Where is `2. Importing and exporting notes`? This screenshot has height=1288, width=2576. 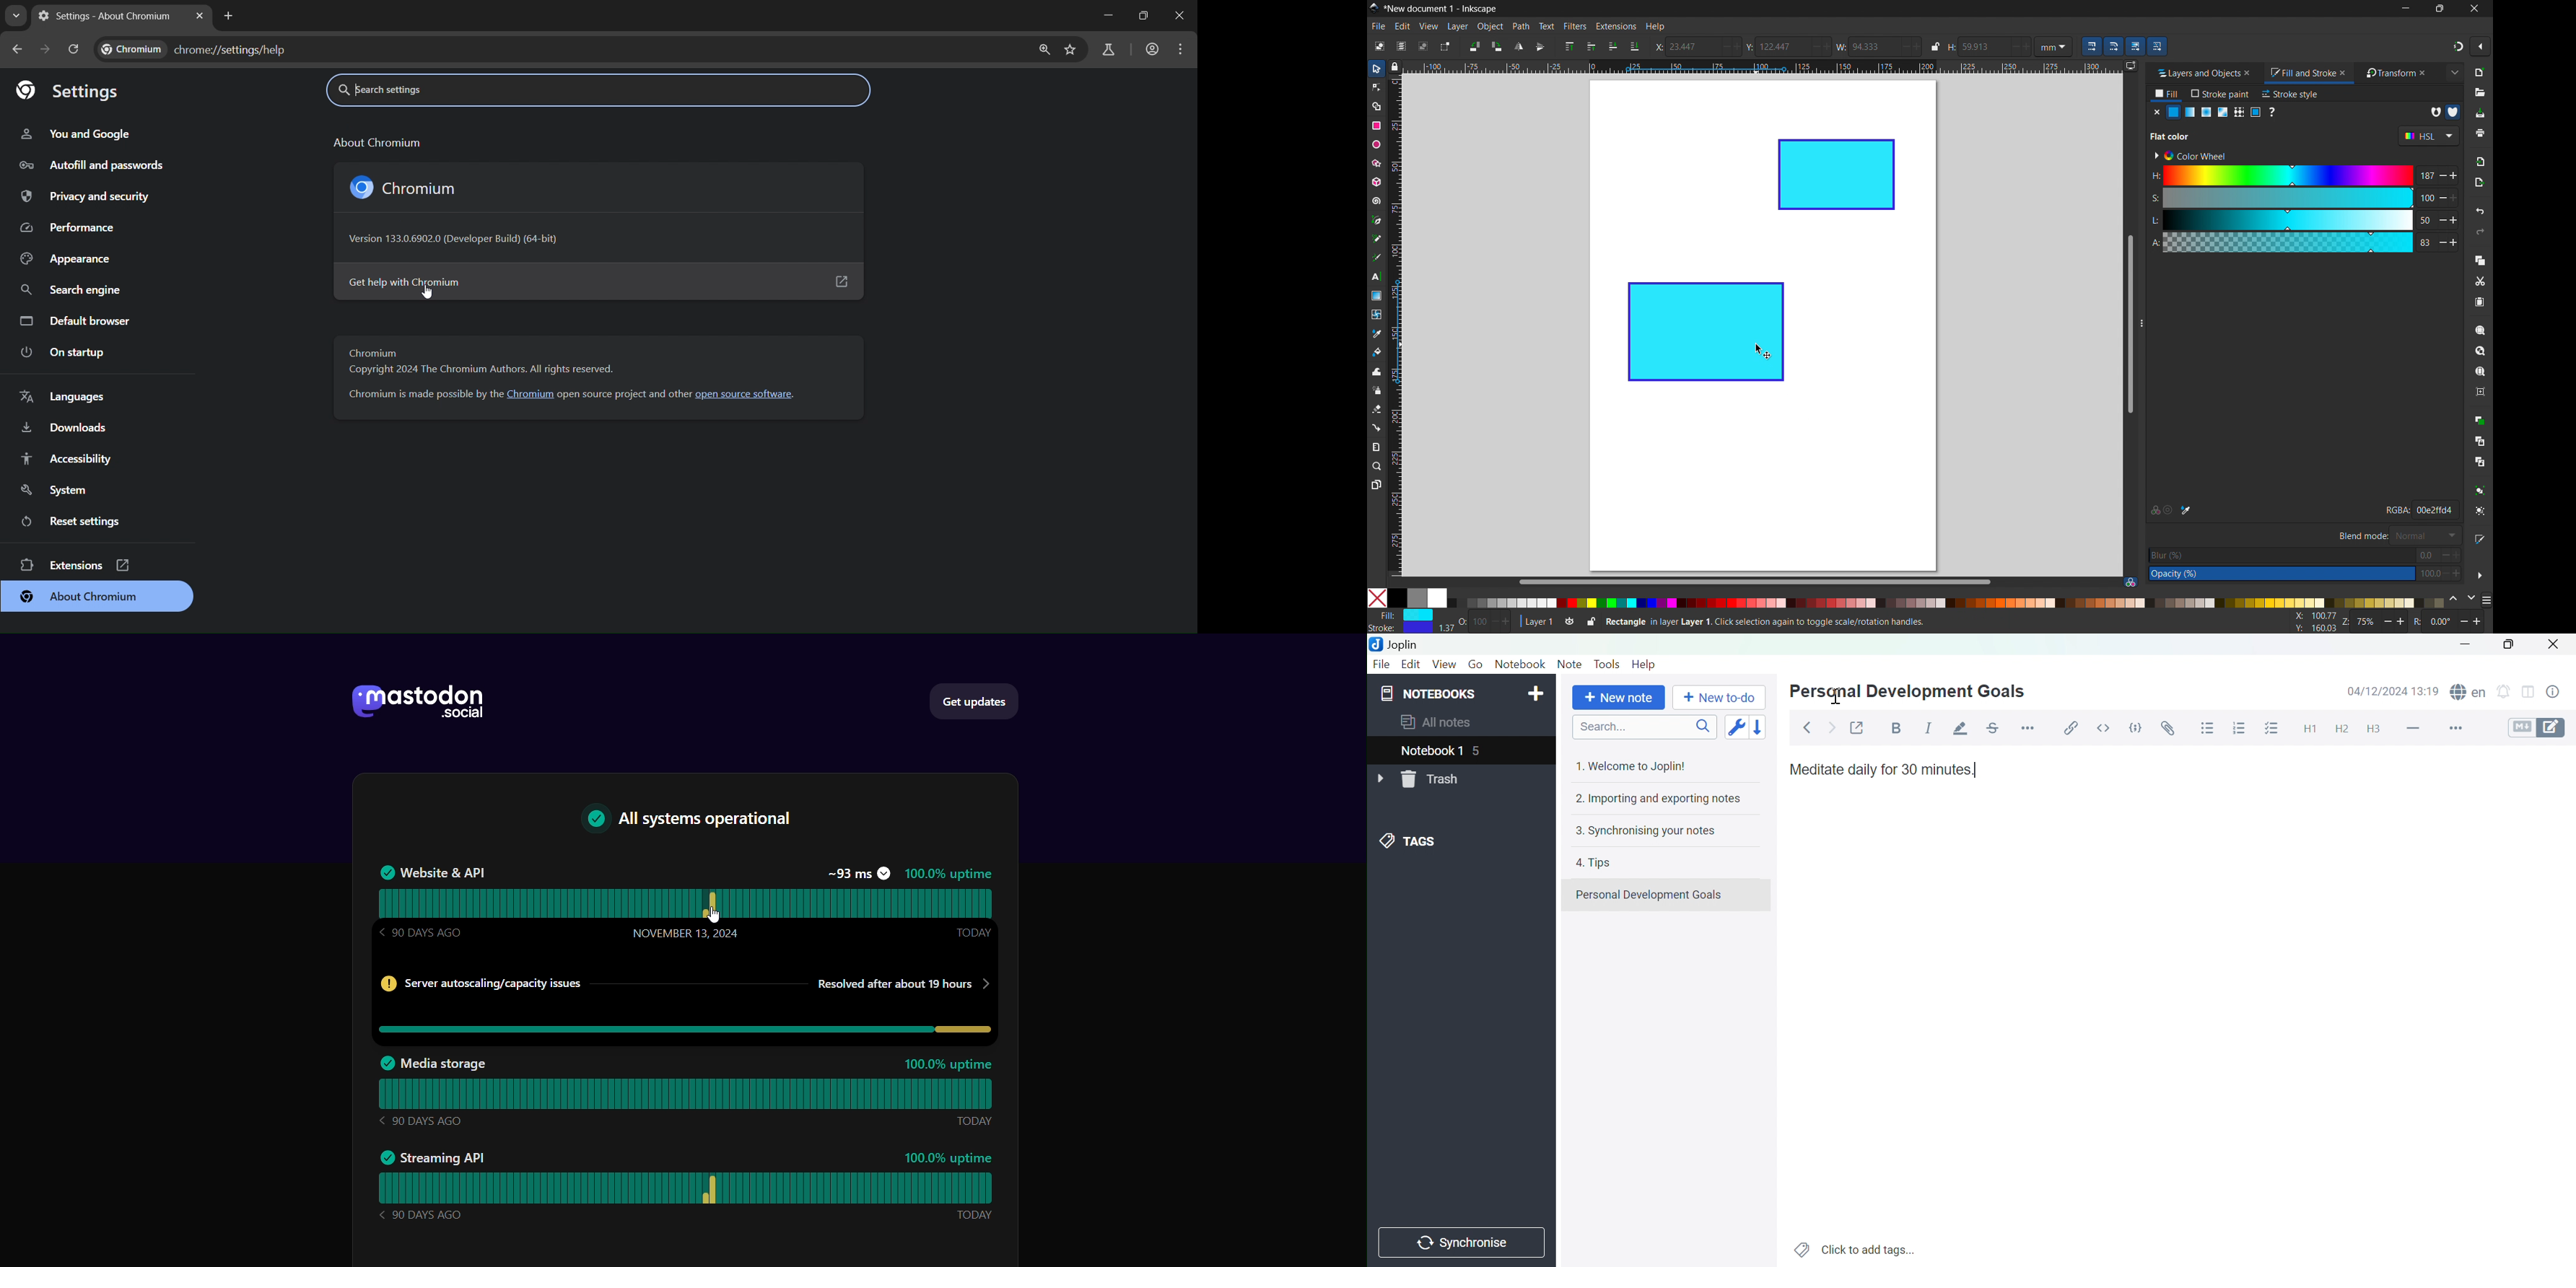
2. Importing and exporting notes is located at coordinates (1657, 799).